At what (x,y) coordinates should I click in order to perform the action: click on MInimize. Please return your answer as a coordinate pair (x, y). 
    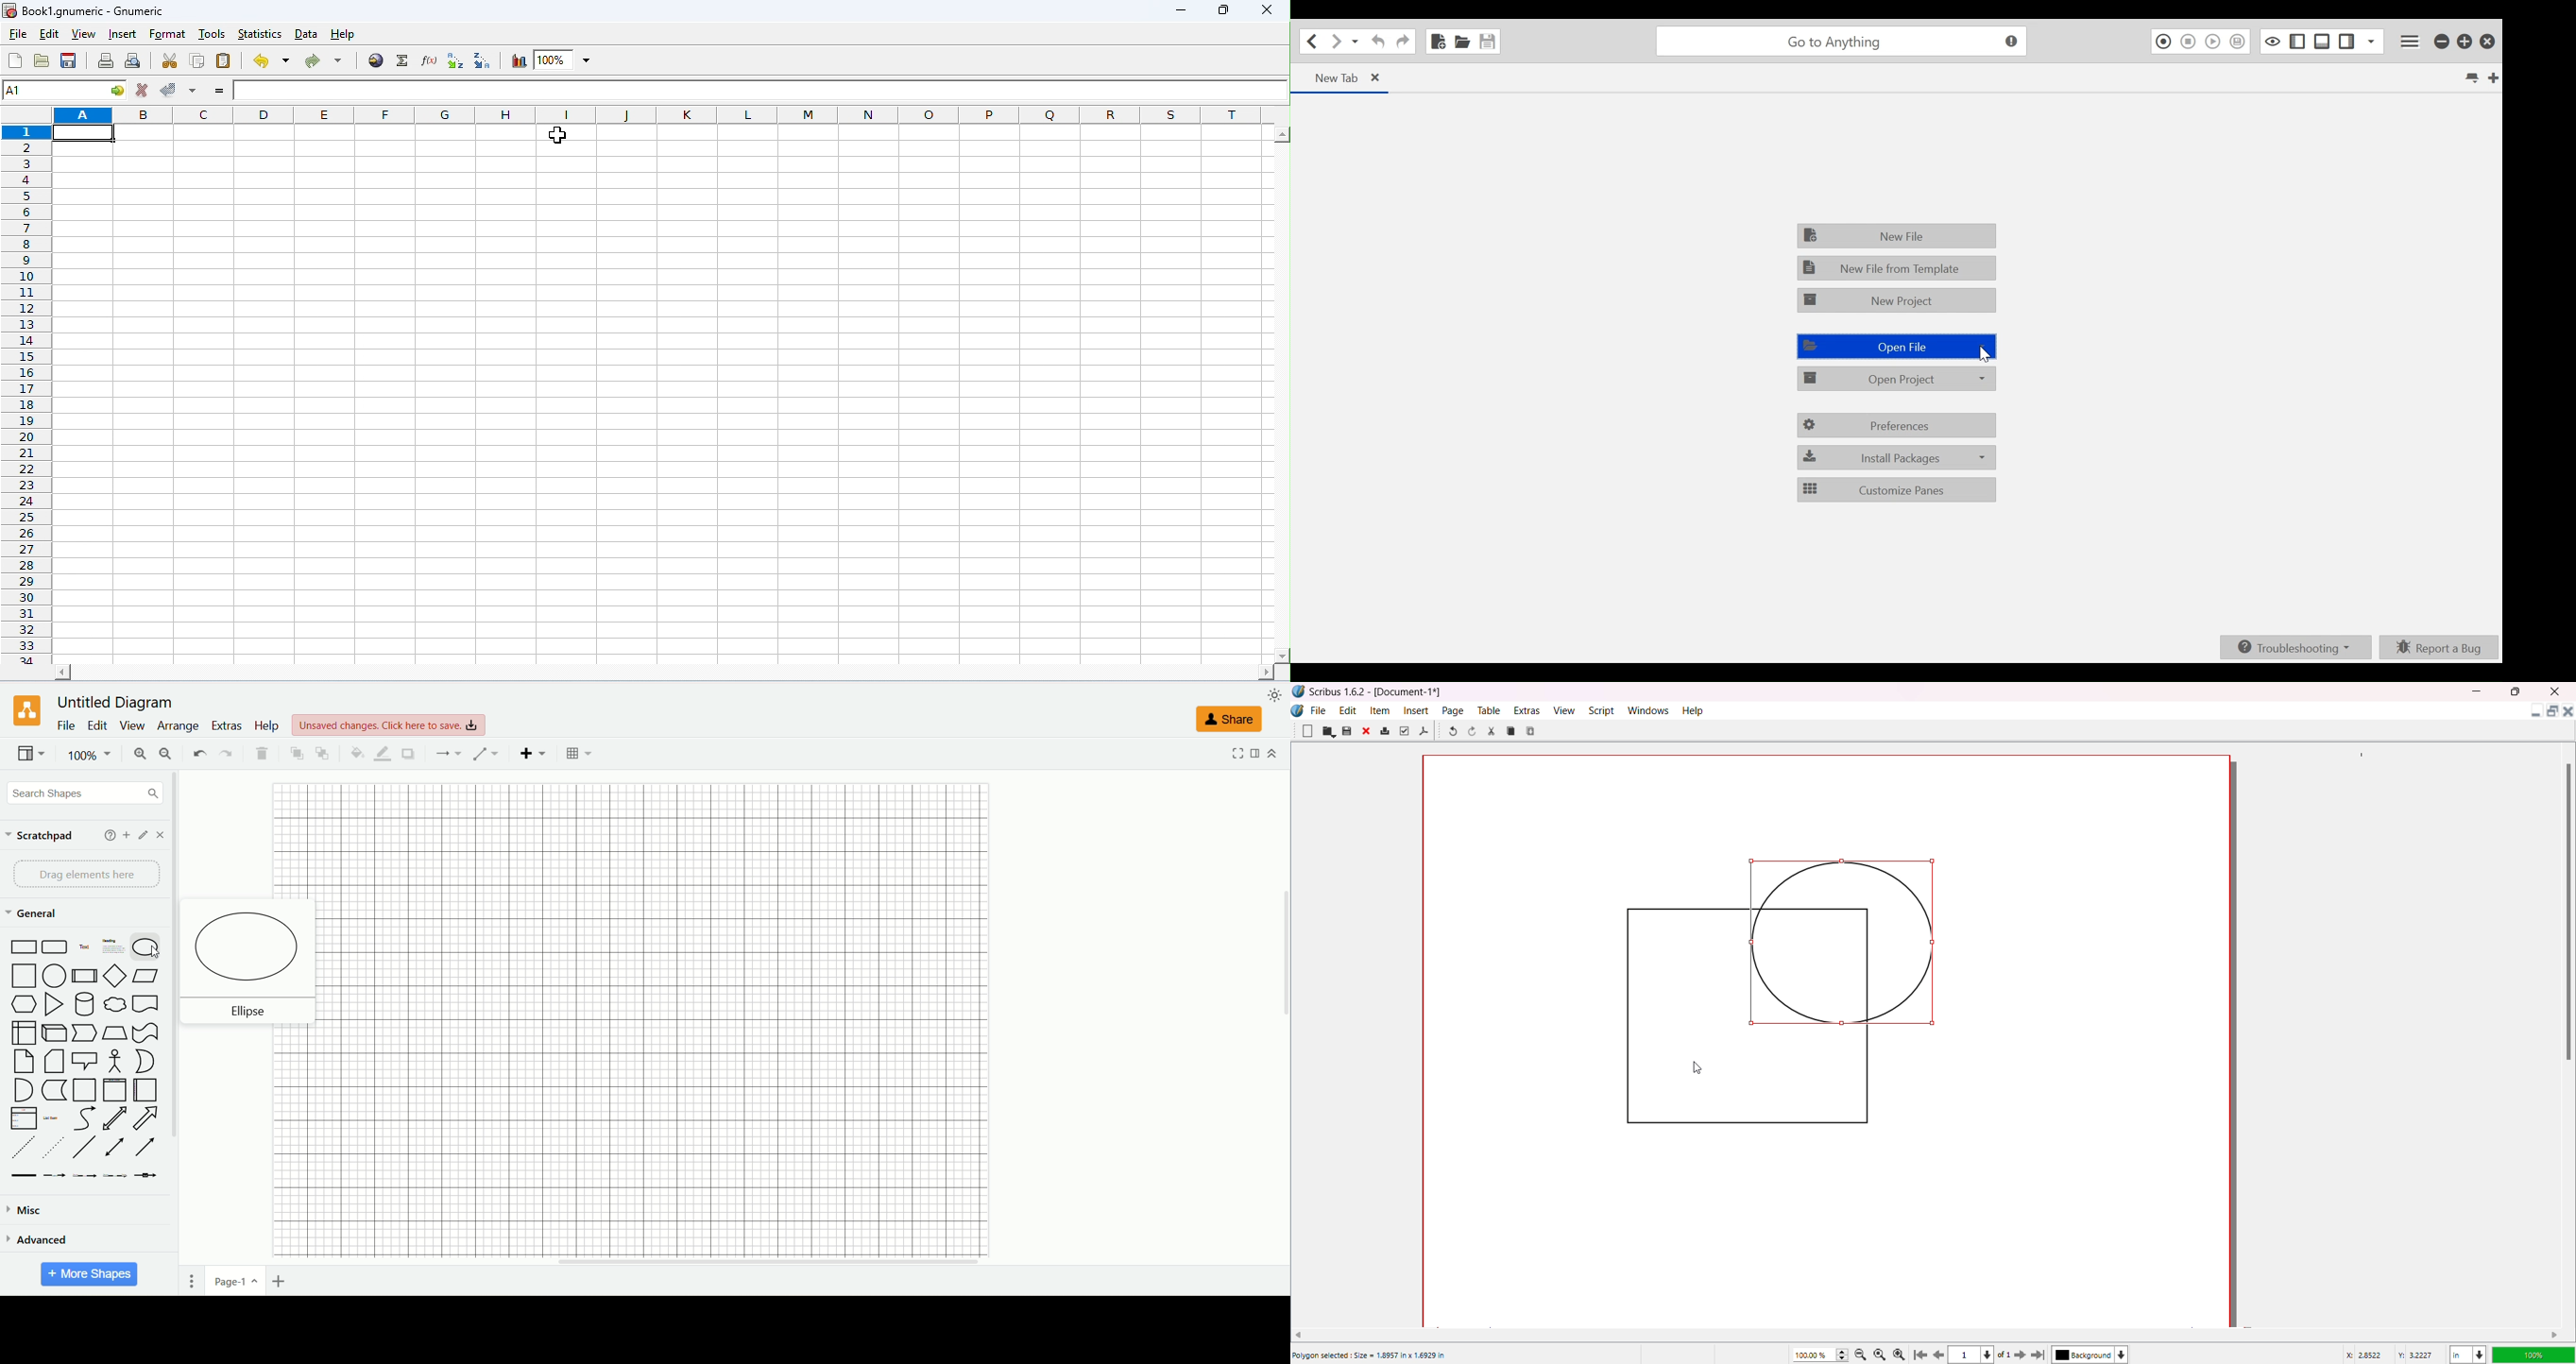
    Looking at the image, I should click on (2480, 691).